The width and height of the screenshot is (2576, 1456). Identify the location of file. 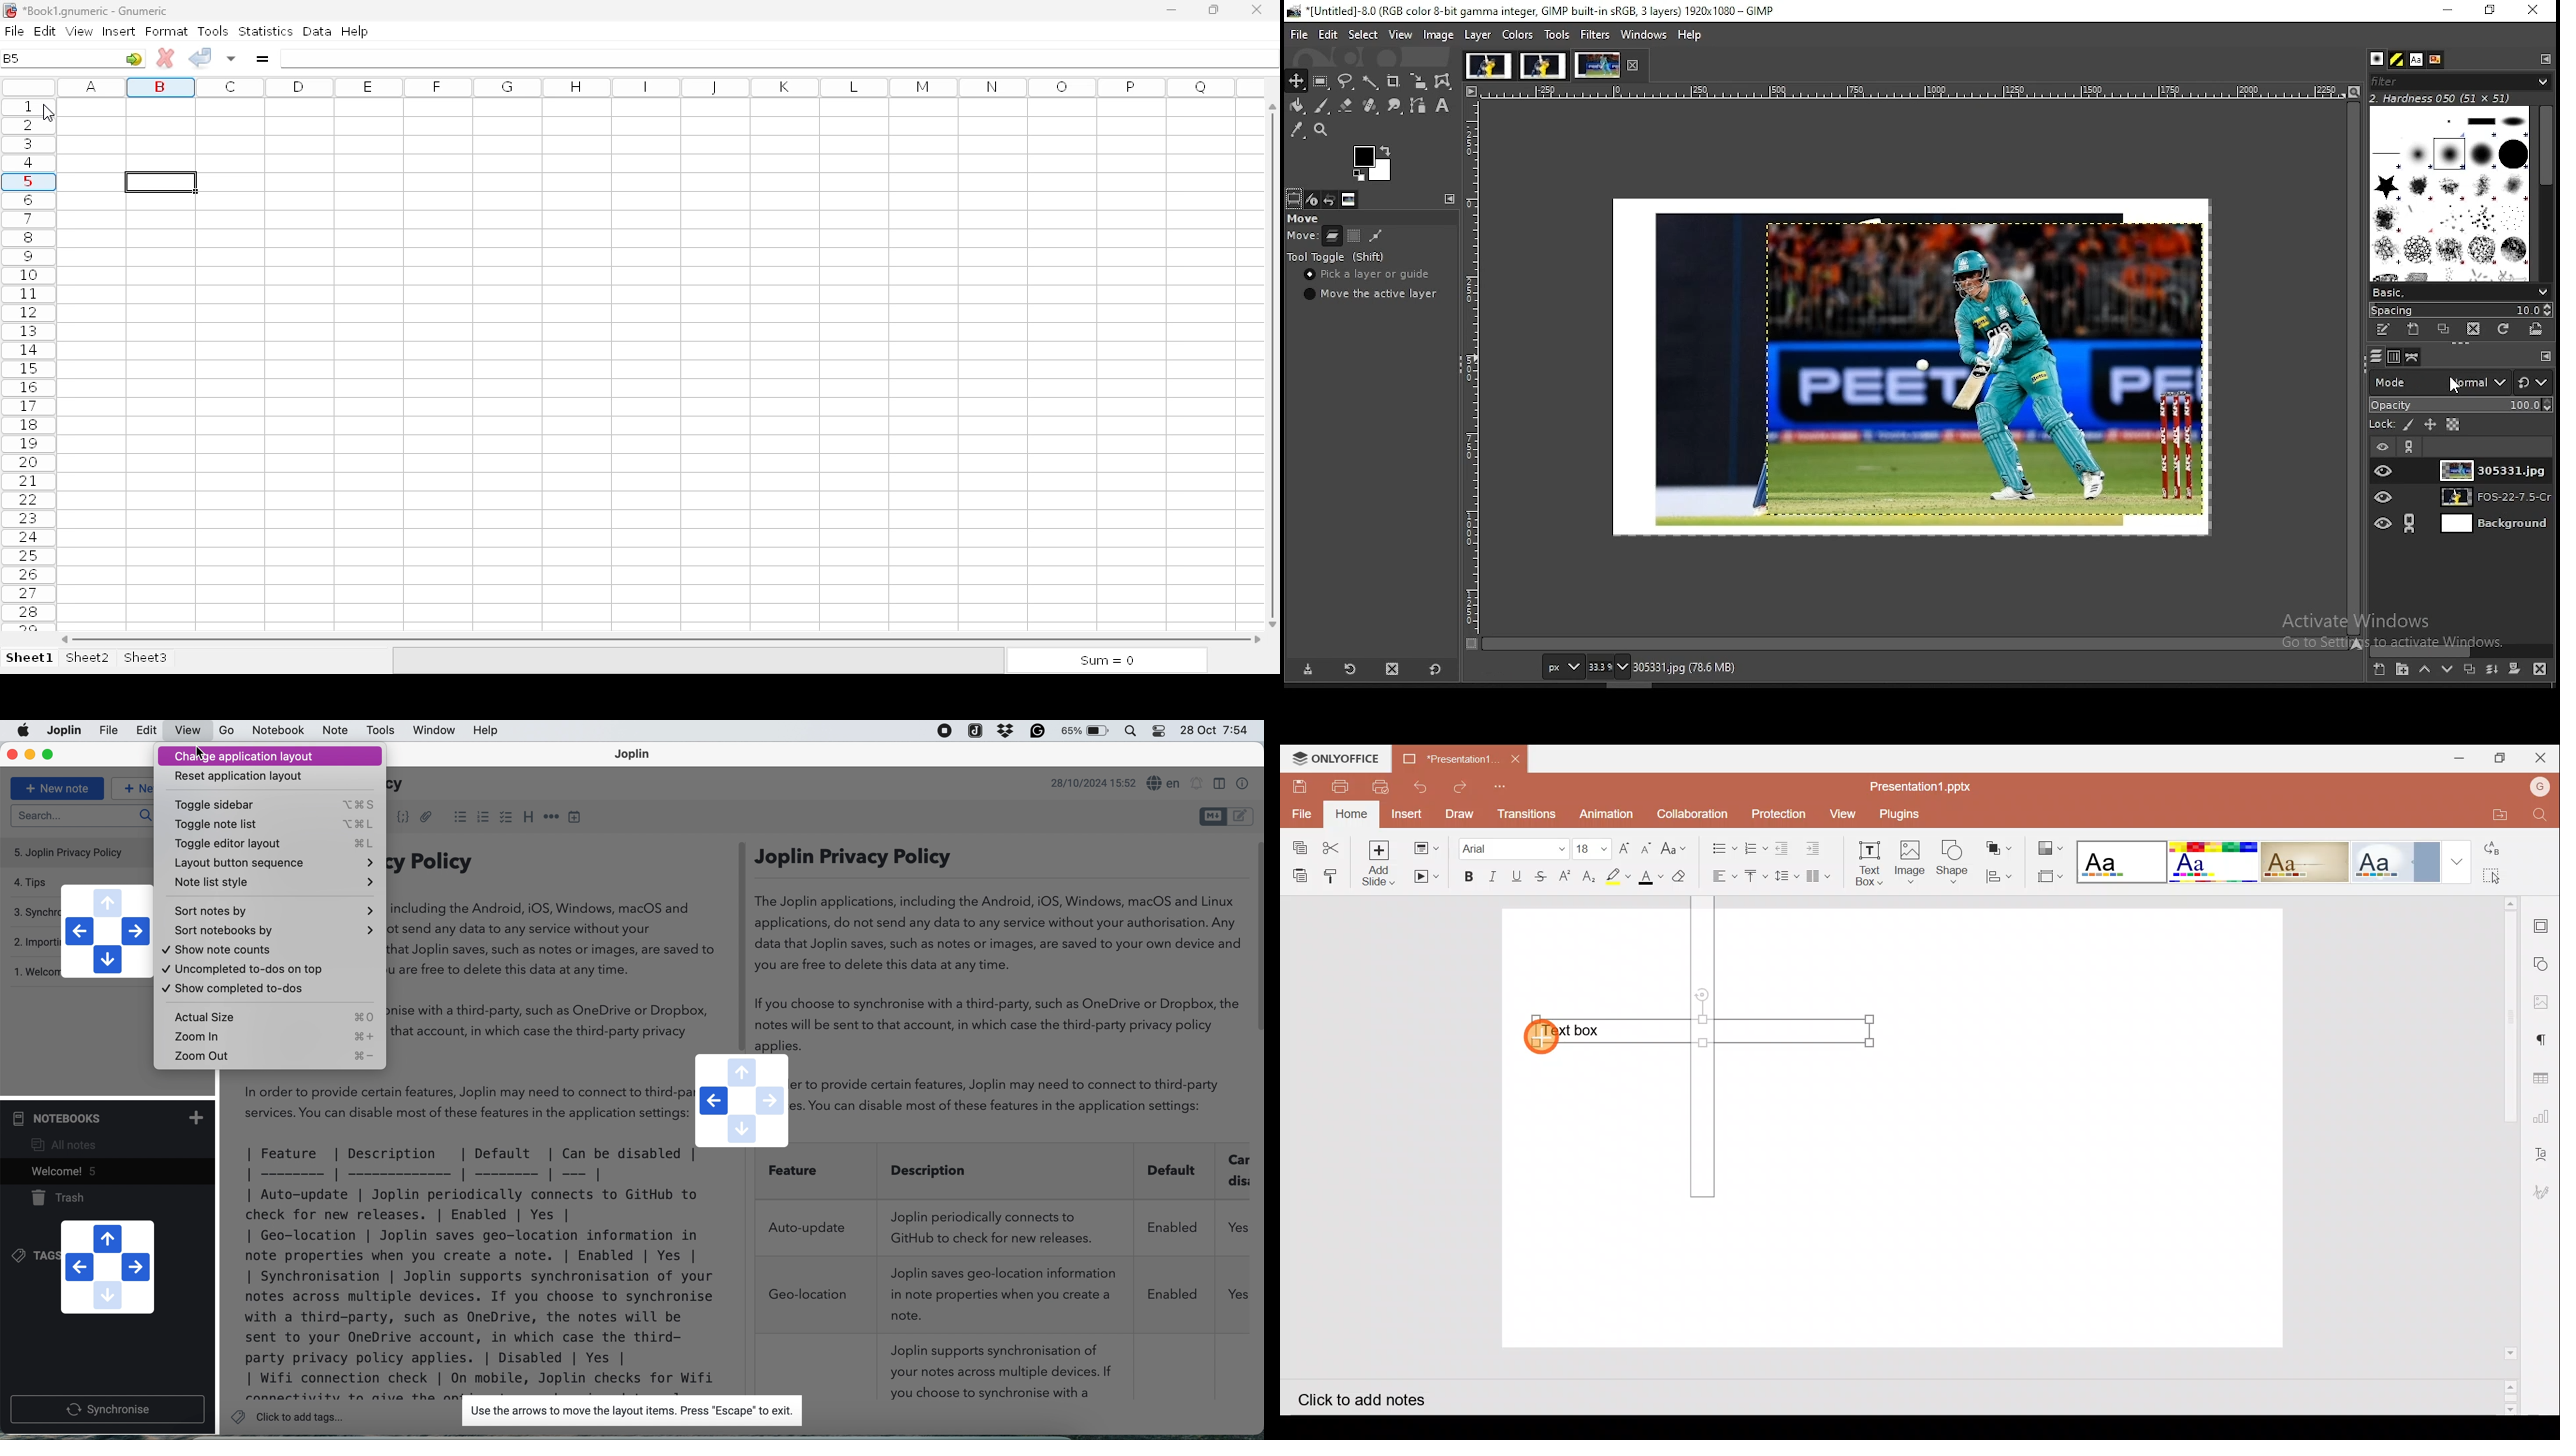
(1295, 35).